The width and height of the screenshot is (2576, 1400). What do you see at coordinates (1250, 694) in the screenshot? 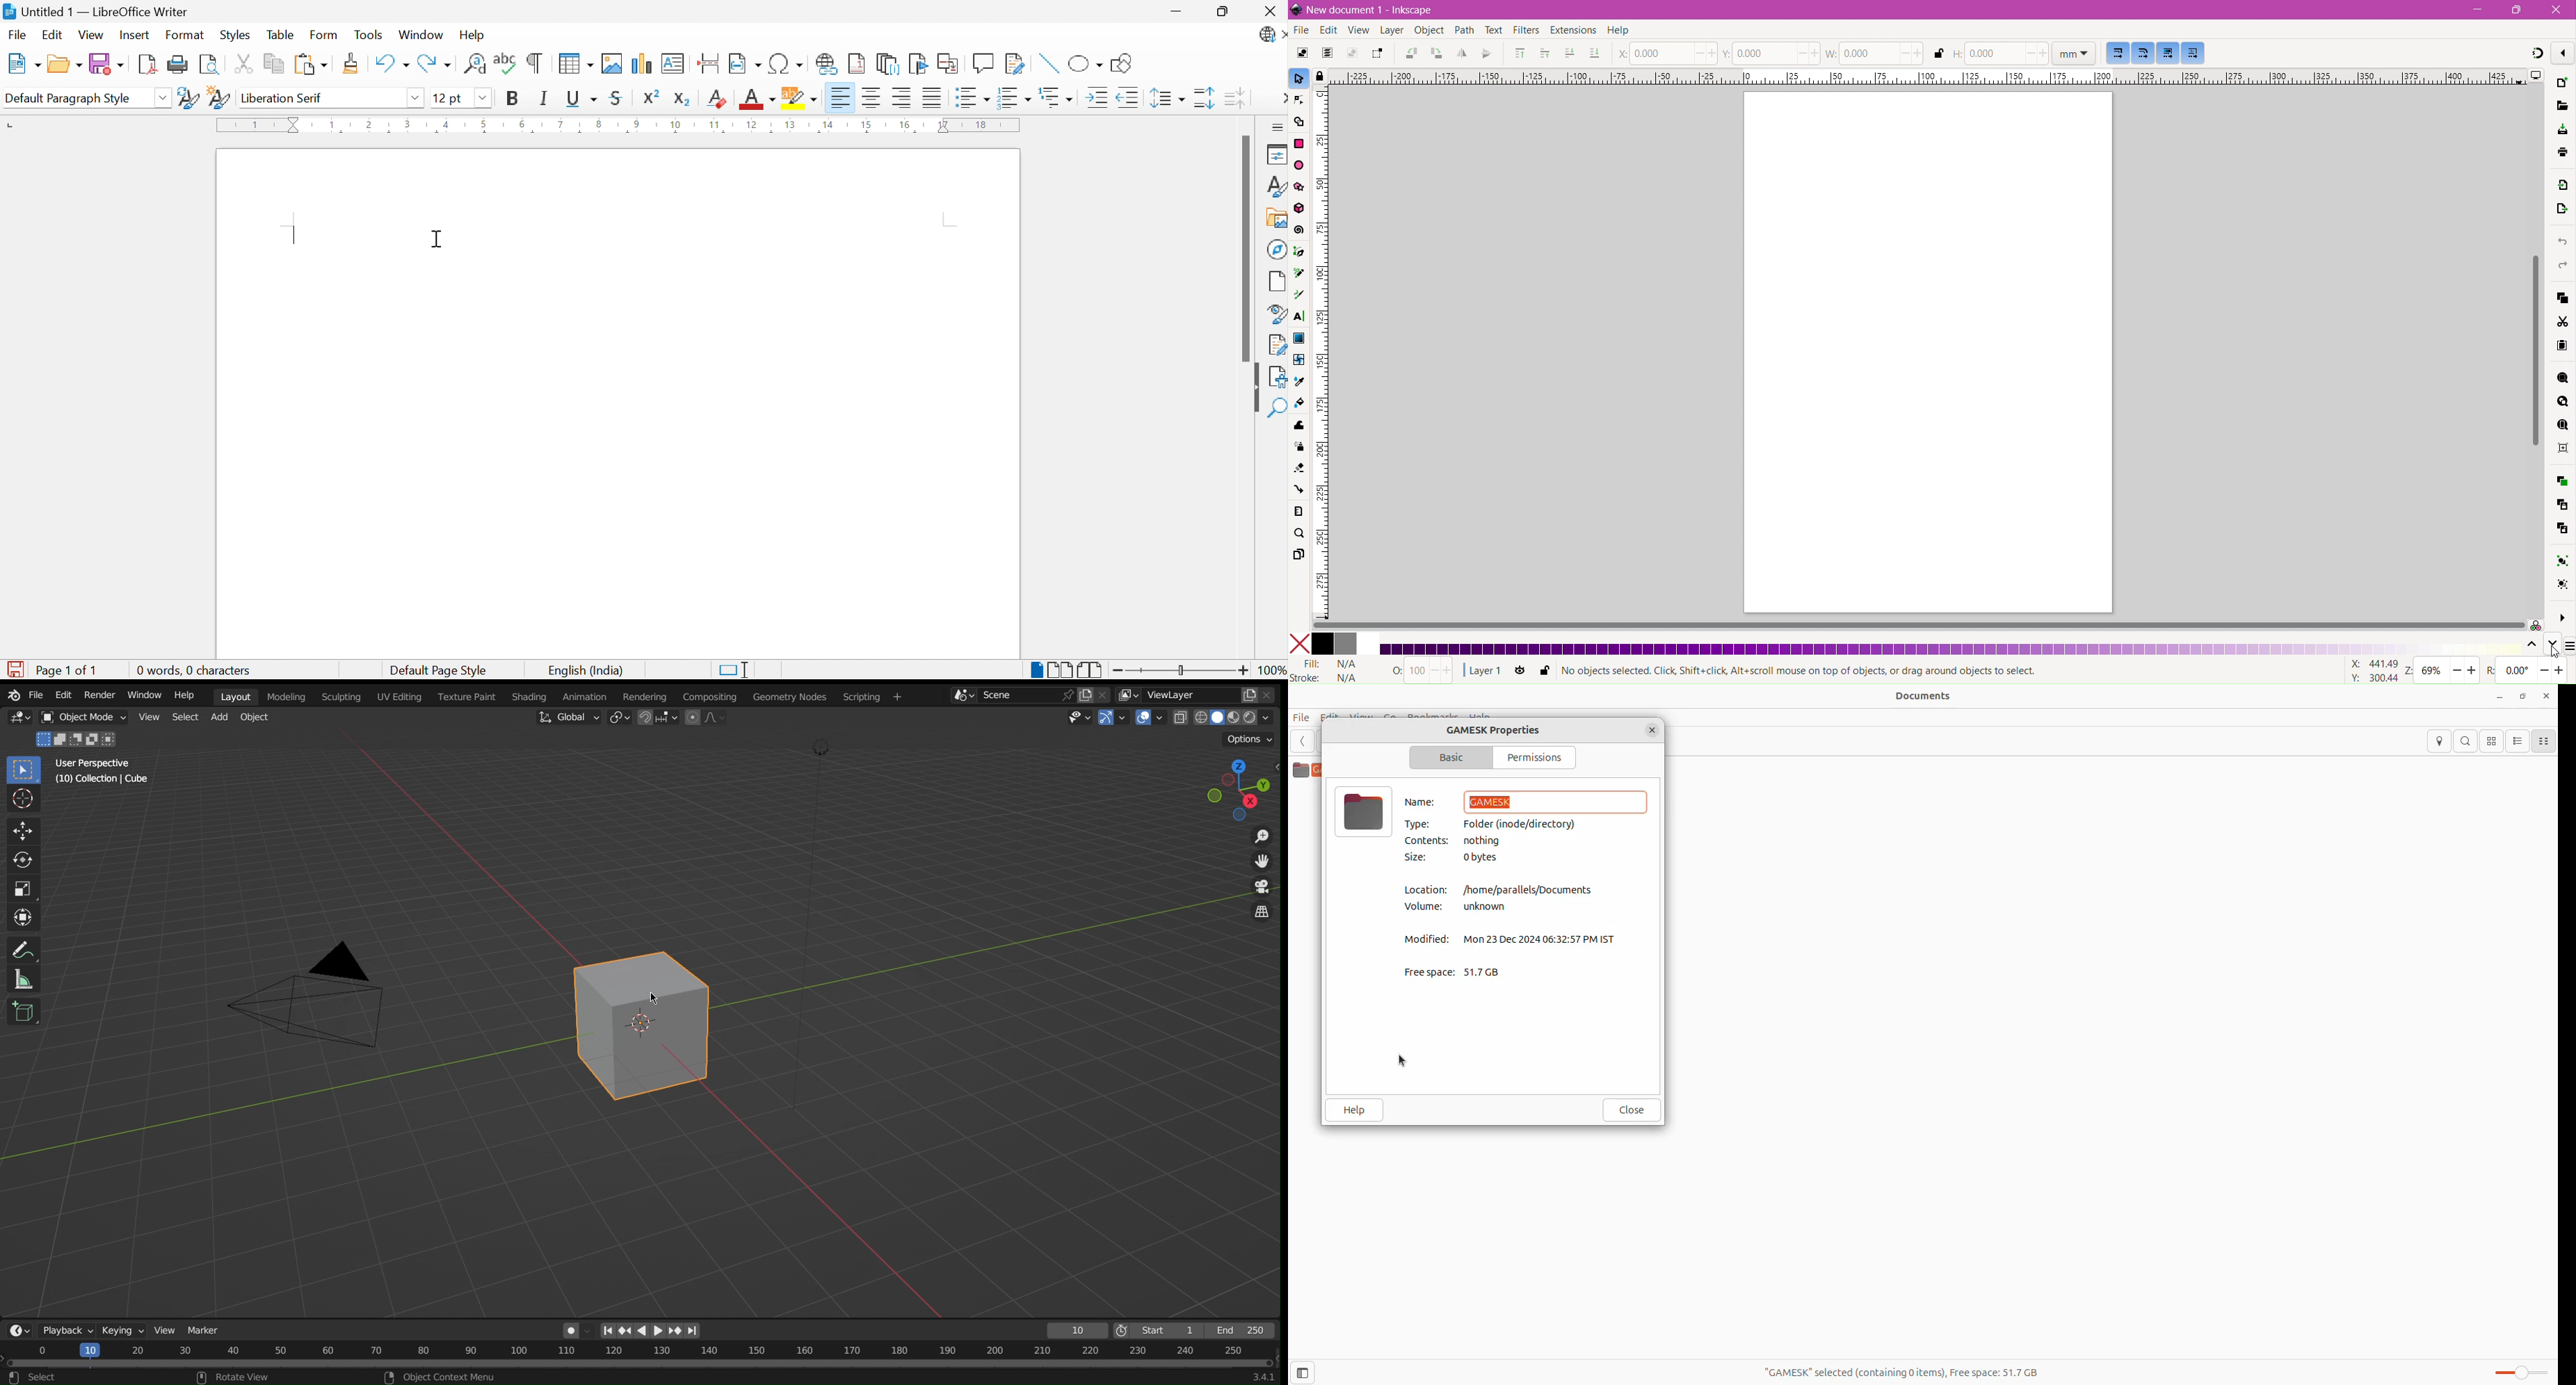
I see `copy` at bounding box center [1250, 694].